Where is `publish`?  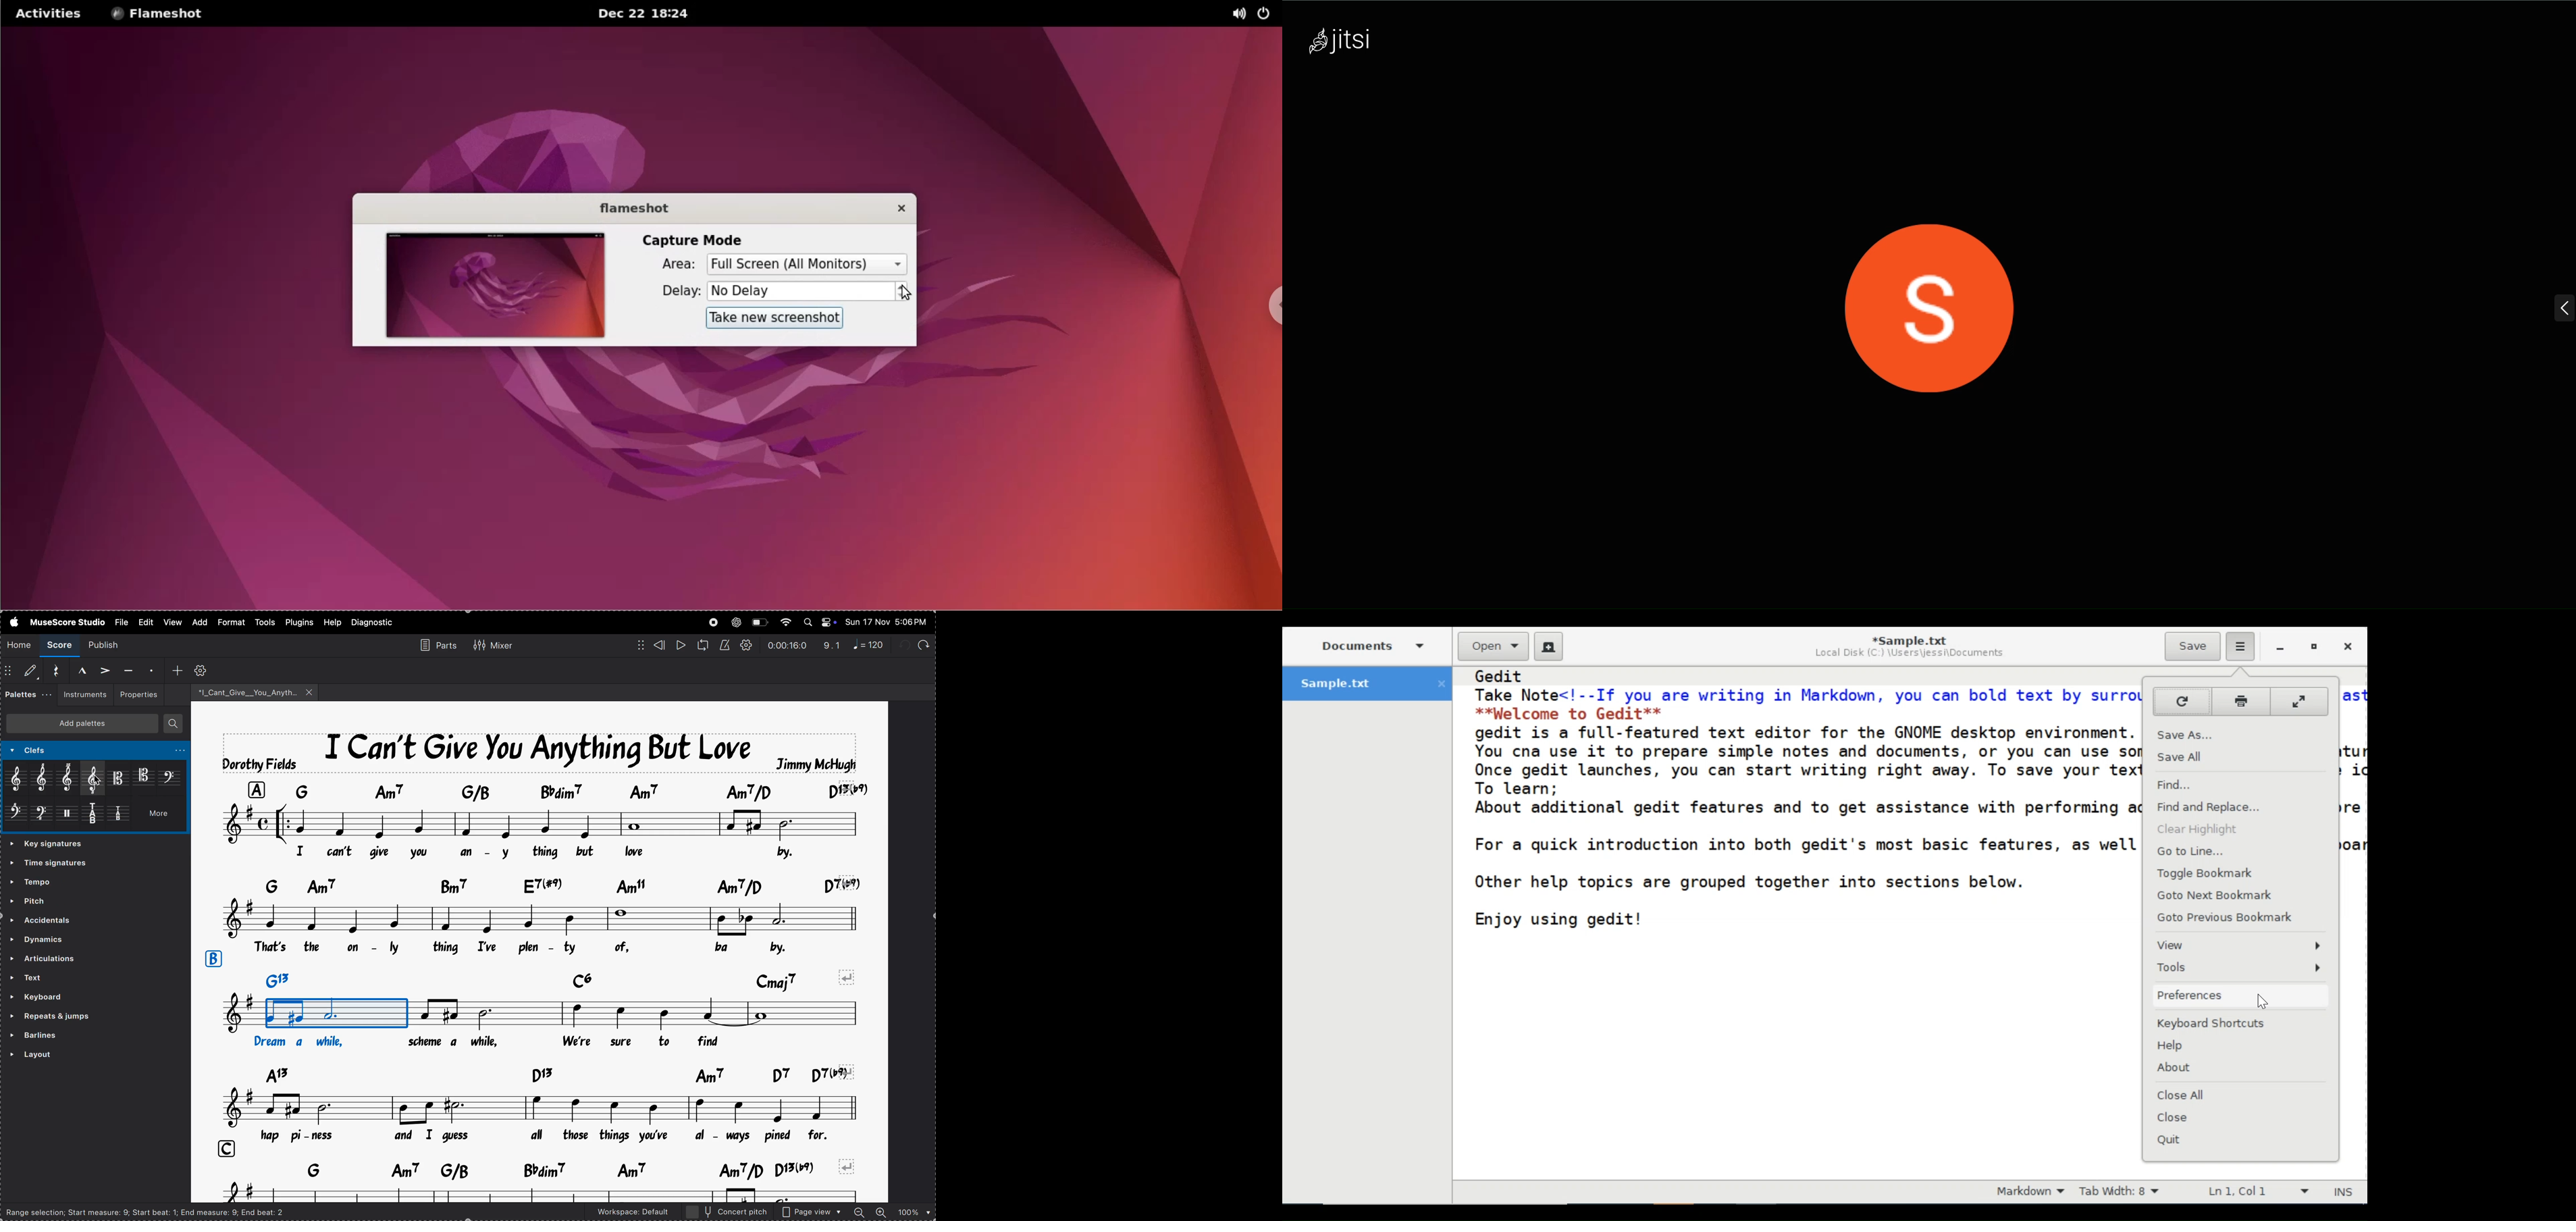 publish is located at coordinates (109, 645).